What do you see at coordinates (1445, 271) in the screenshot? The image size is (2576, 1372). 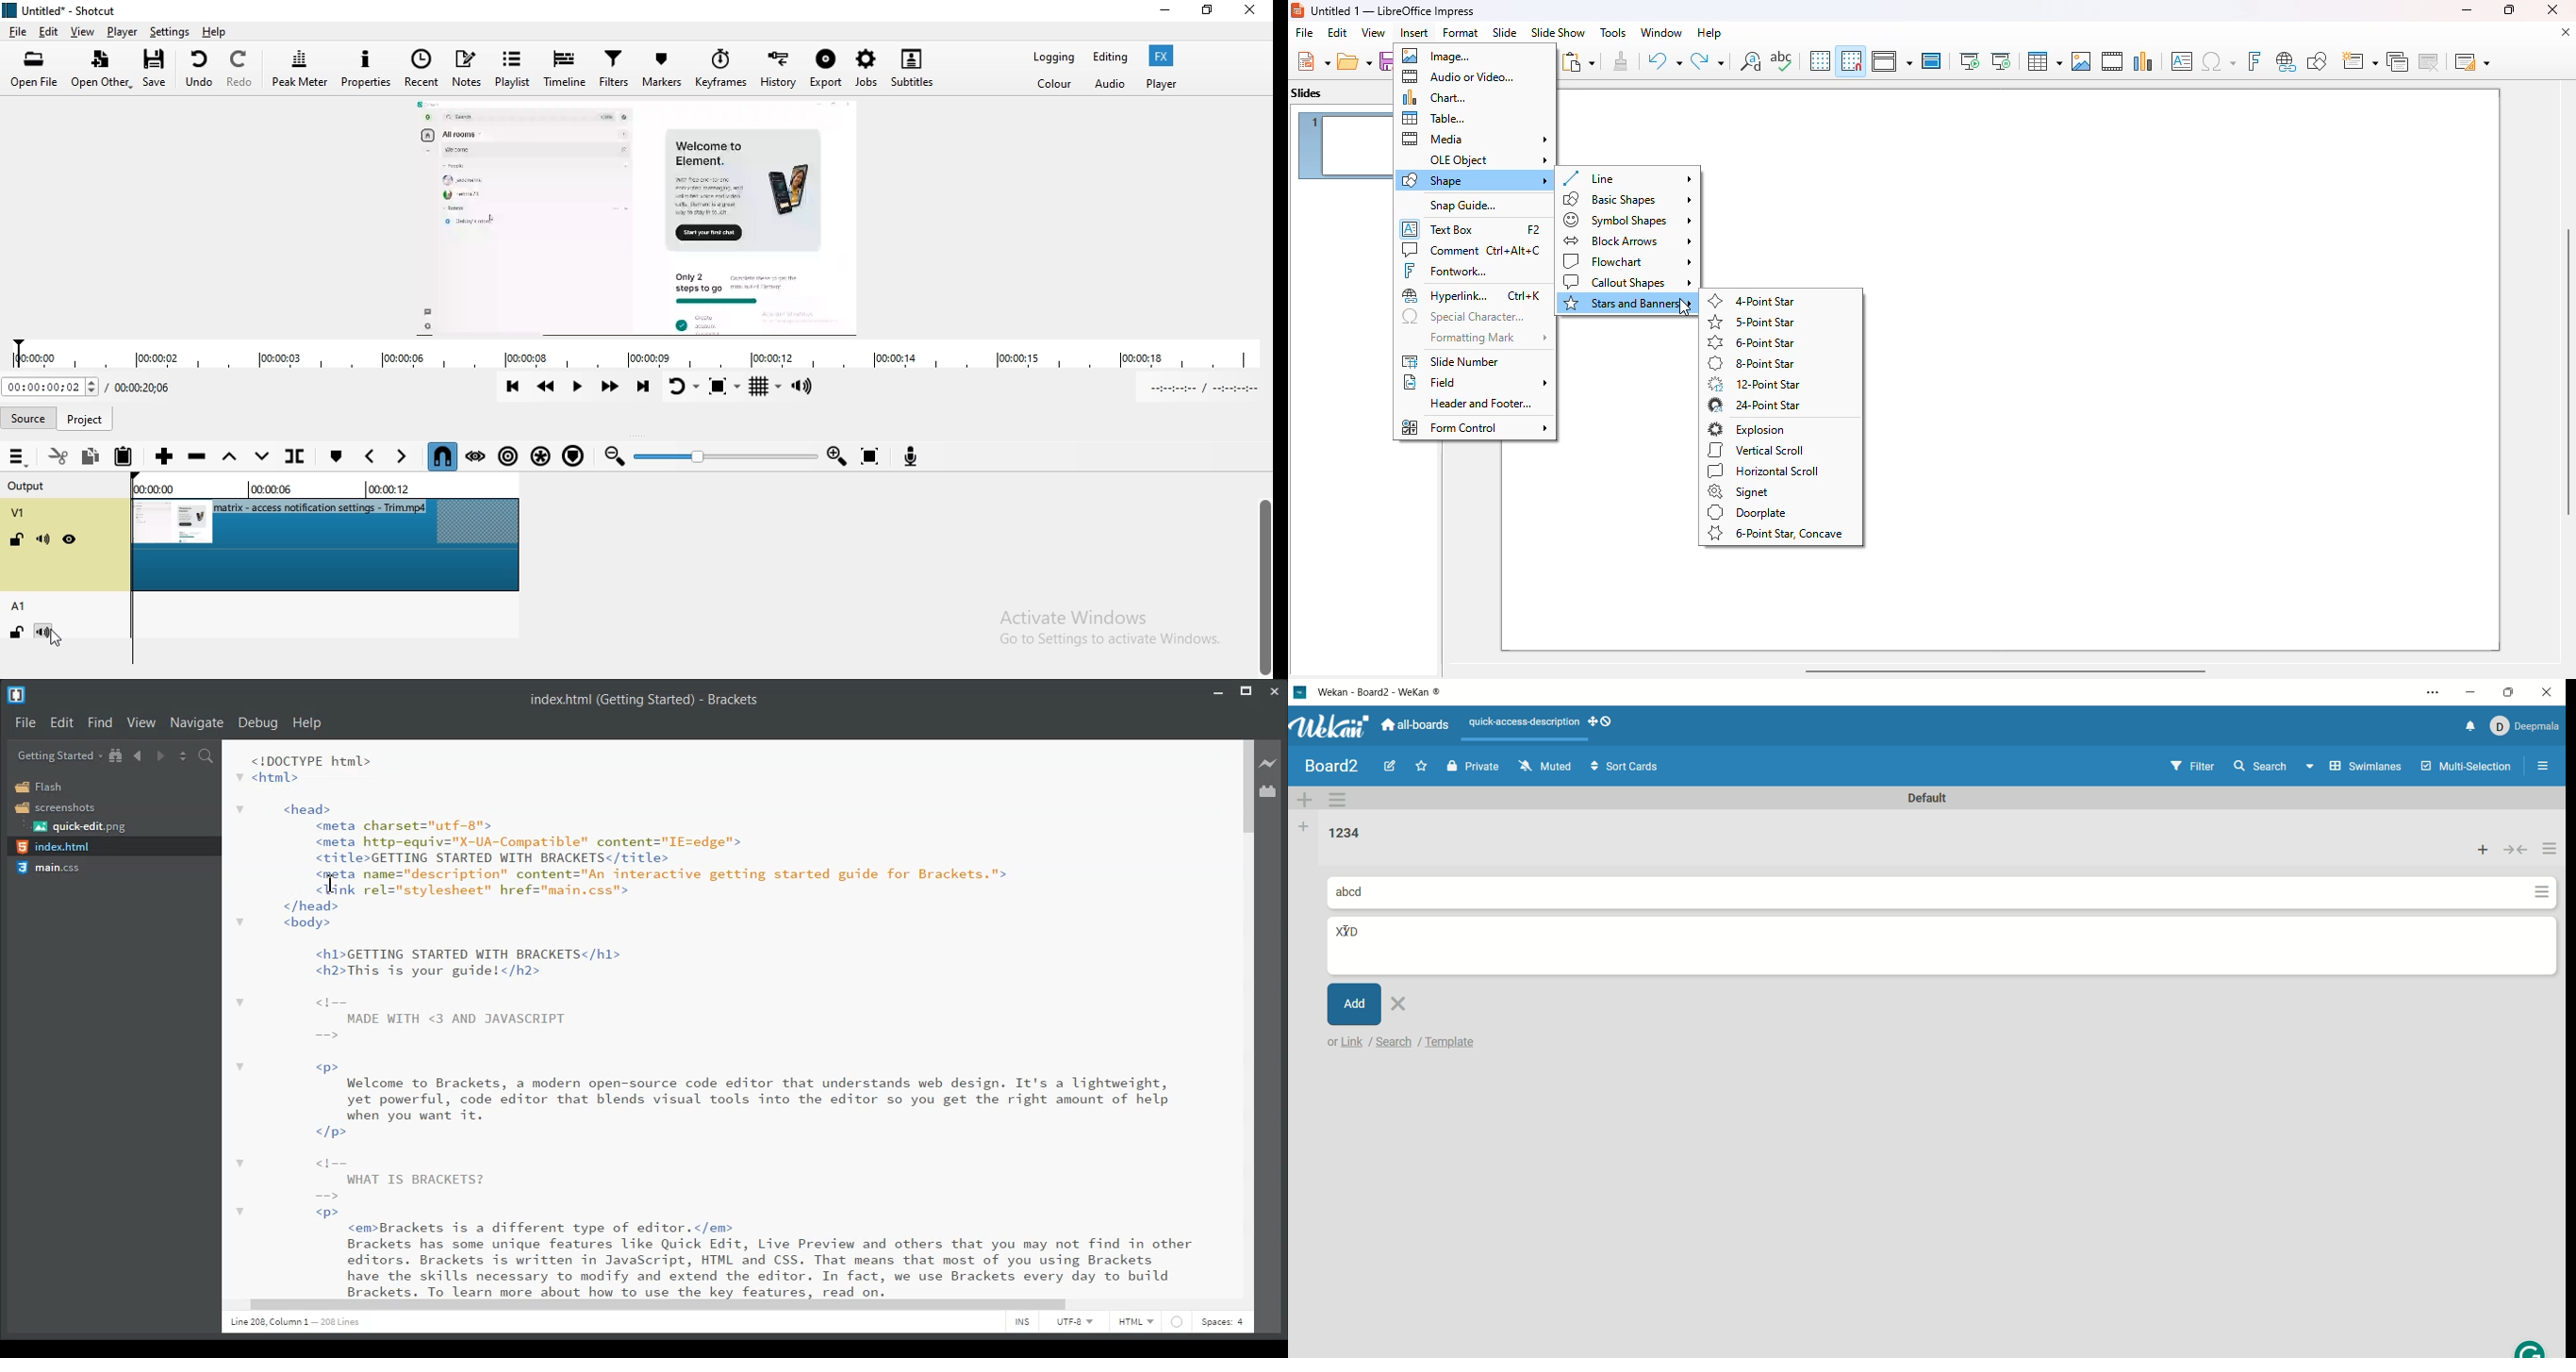 I see `fontwork` at bounding box center [1445, 271].